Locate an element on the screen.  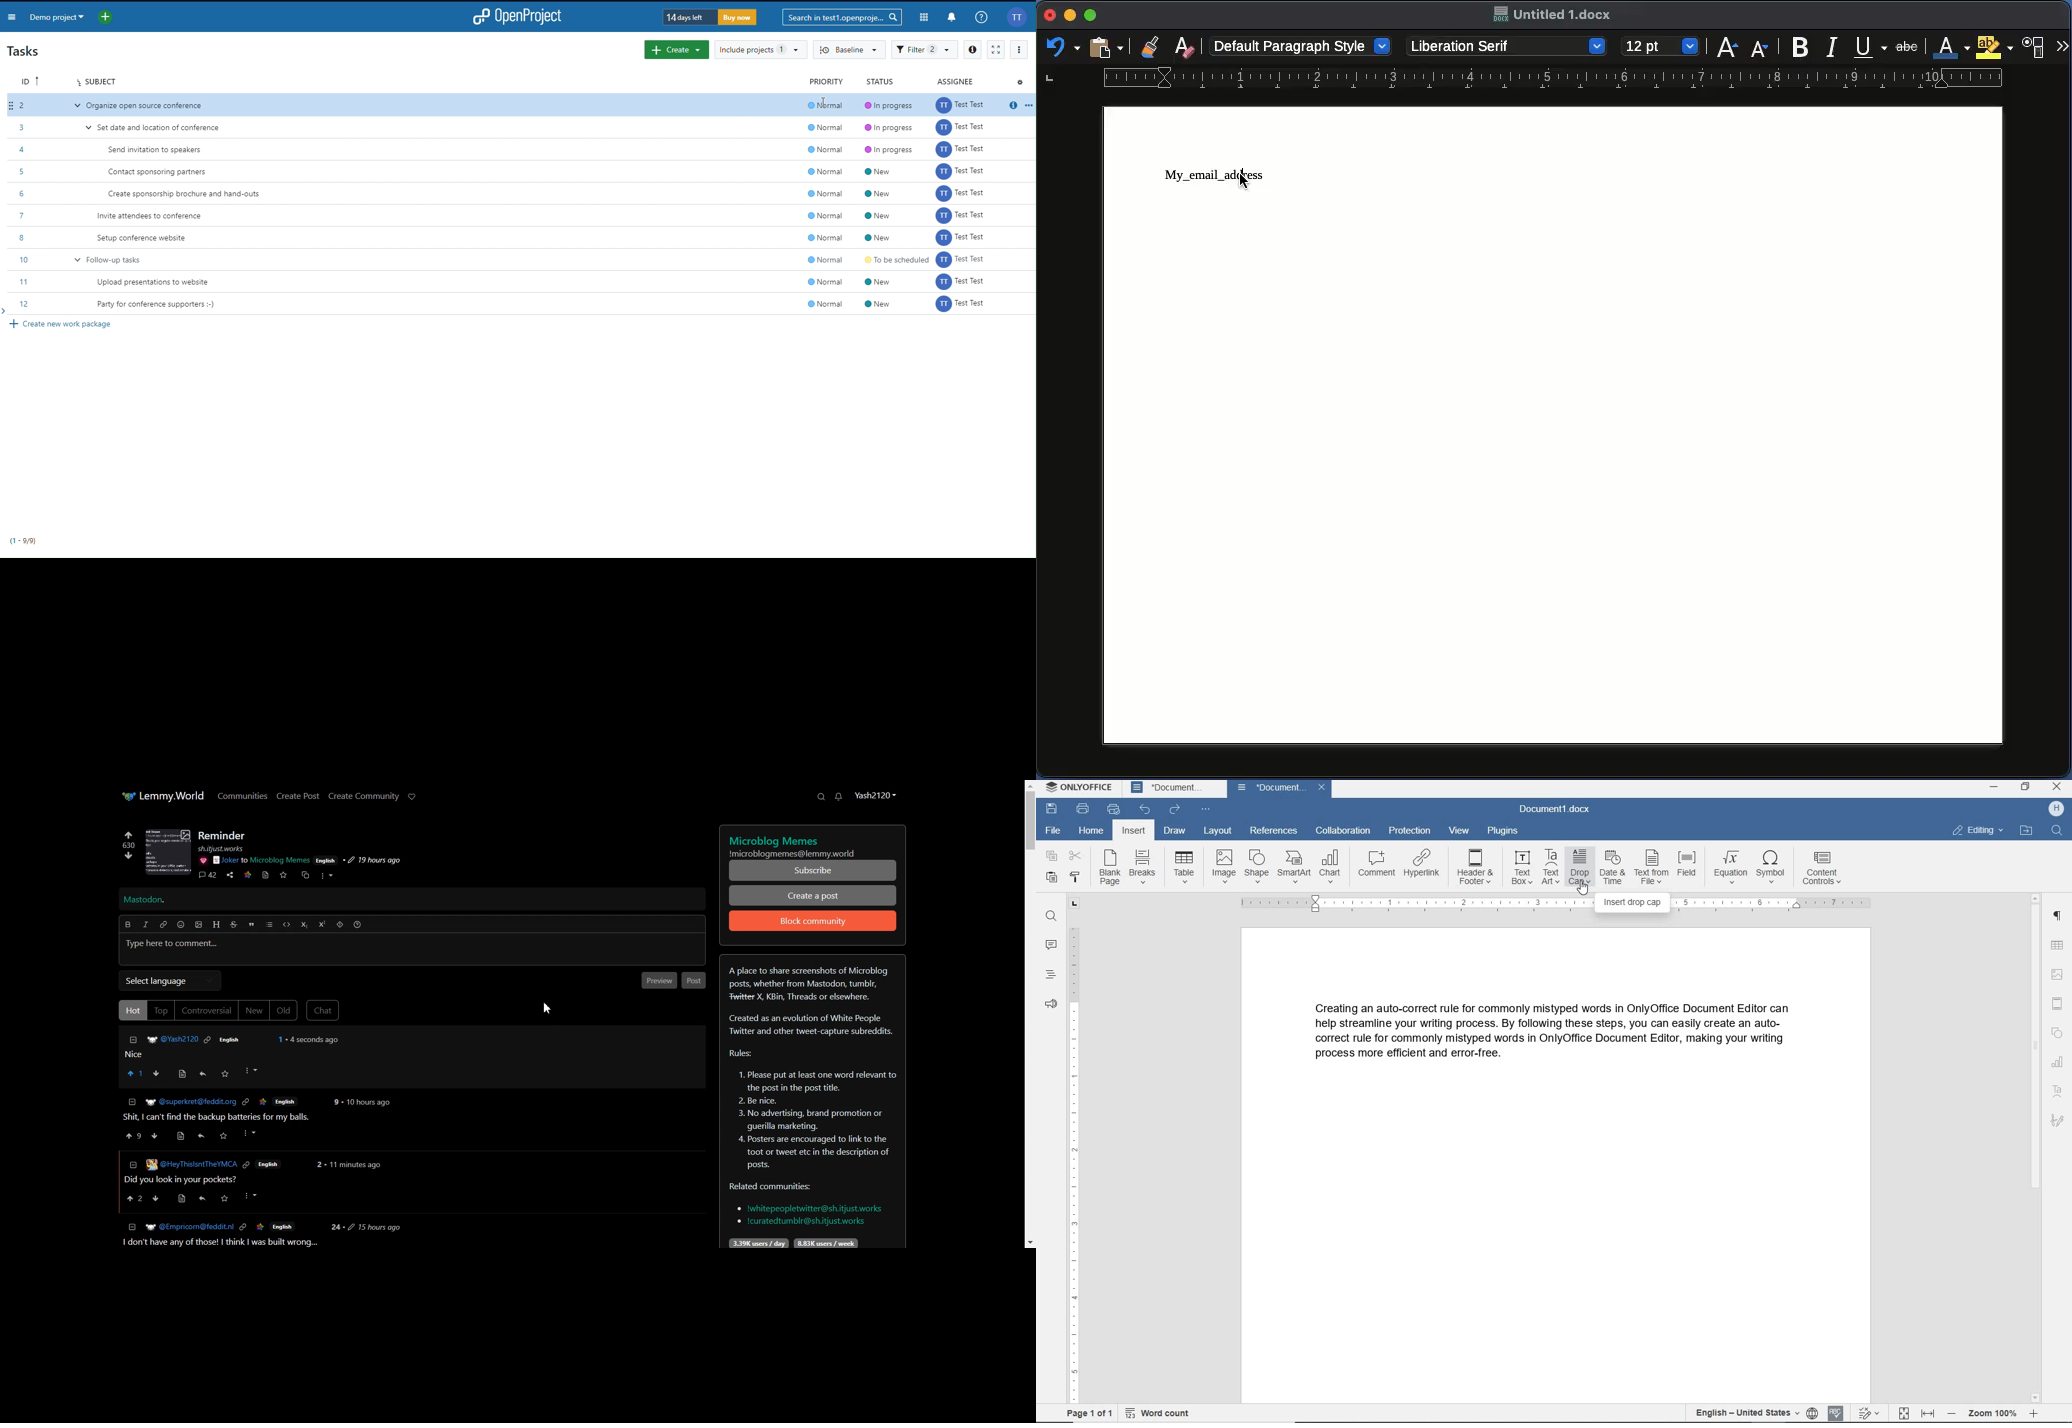
Link is located at coordinates (248, 874).